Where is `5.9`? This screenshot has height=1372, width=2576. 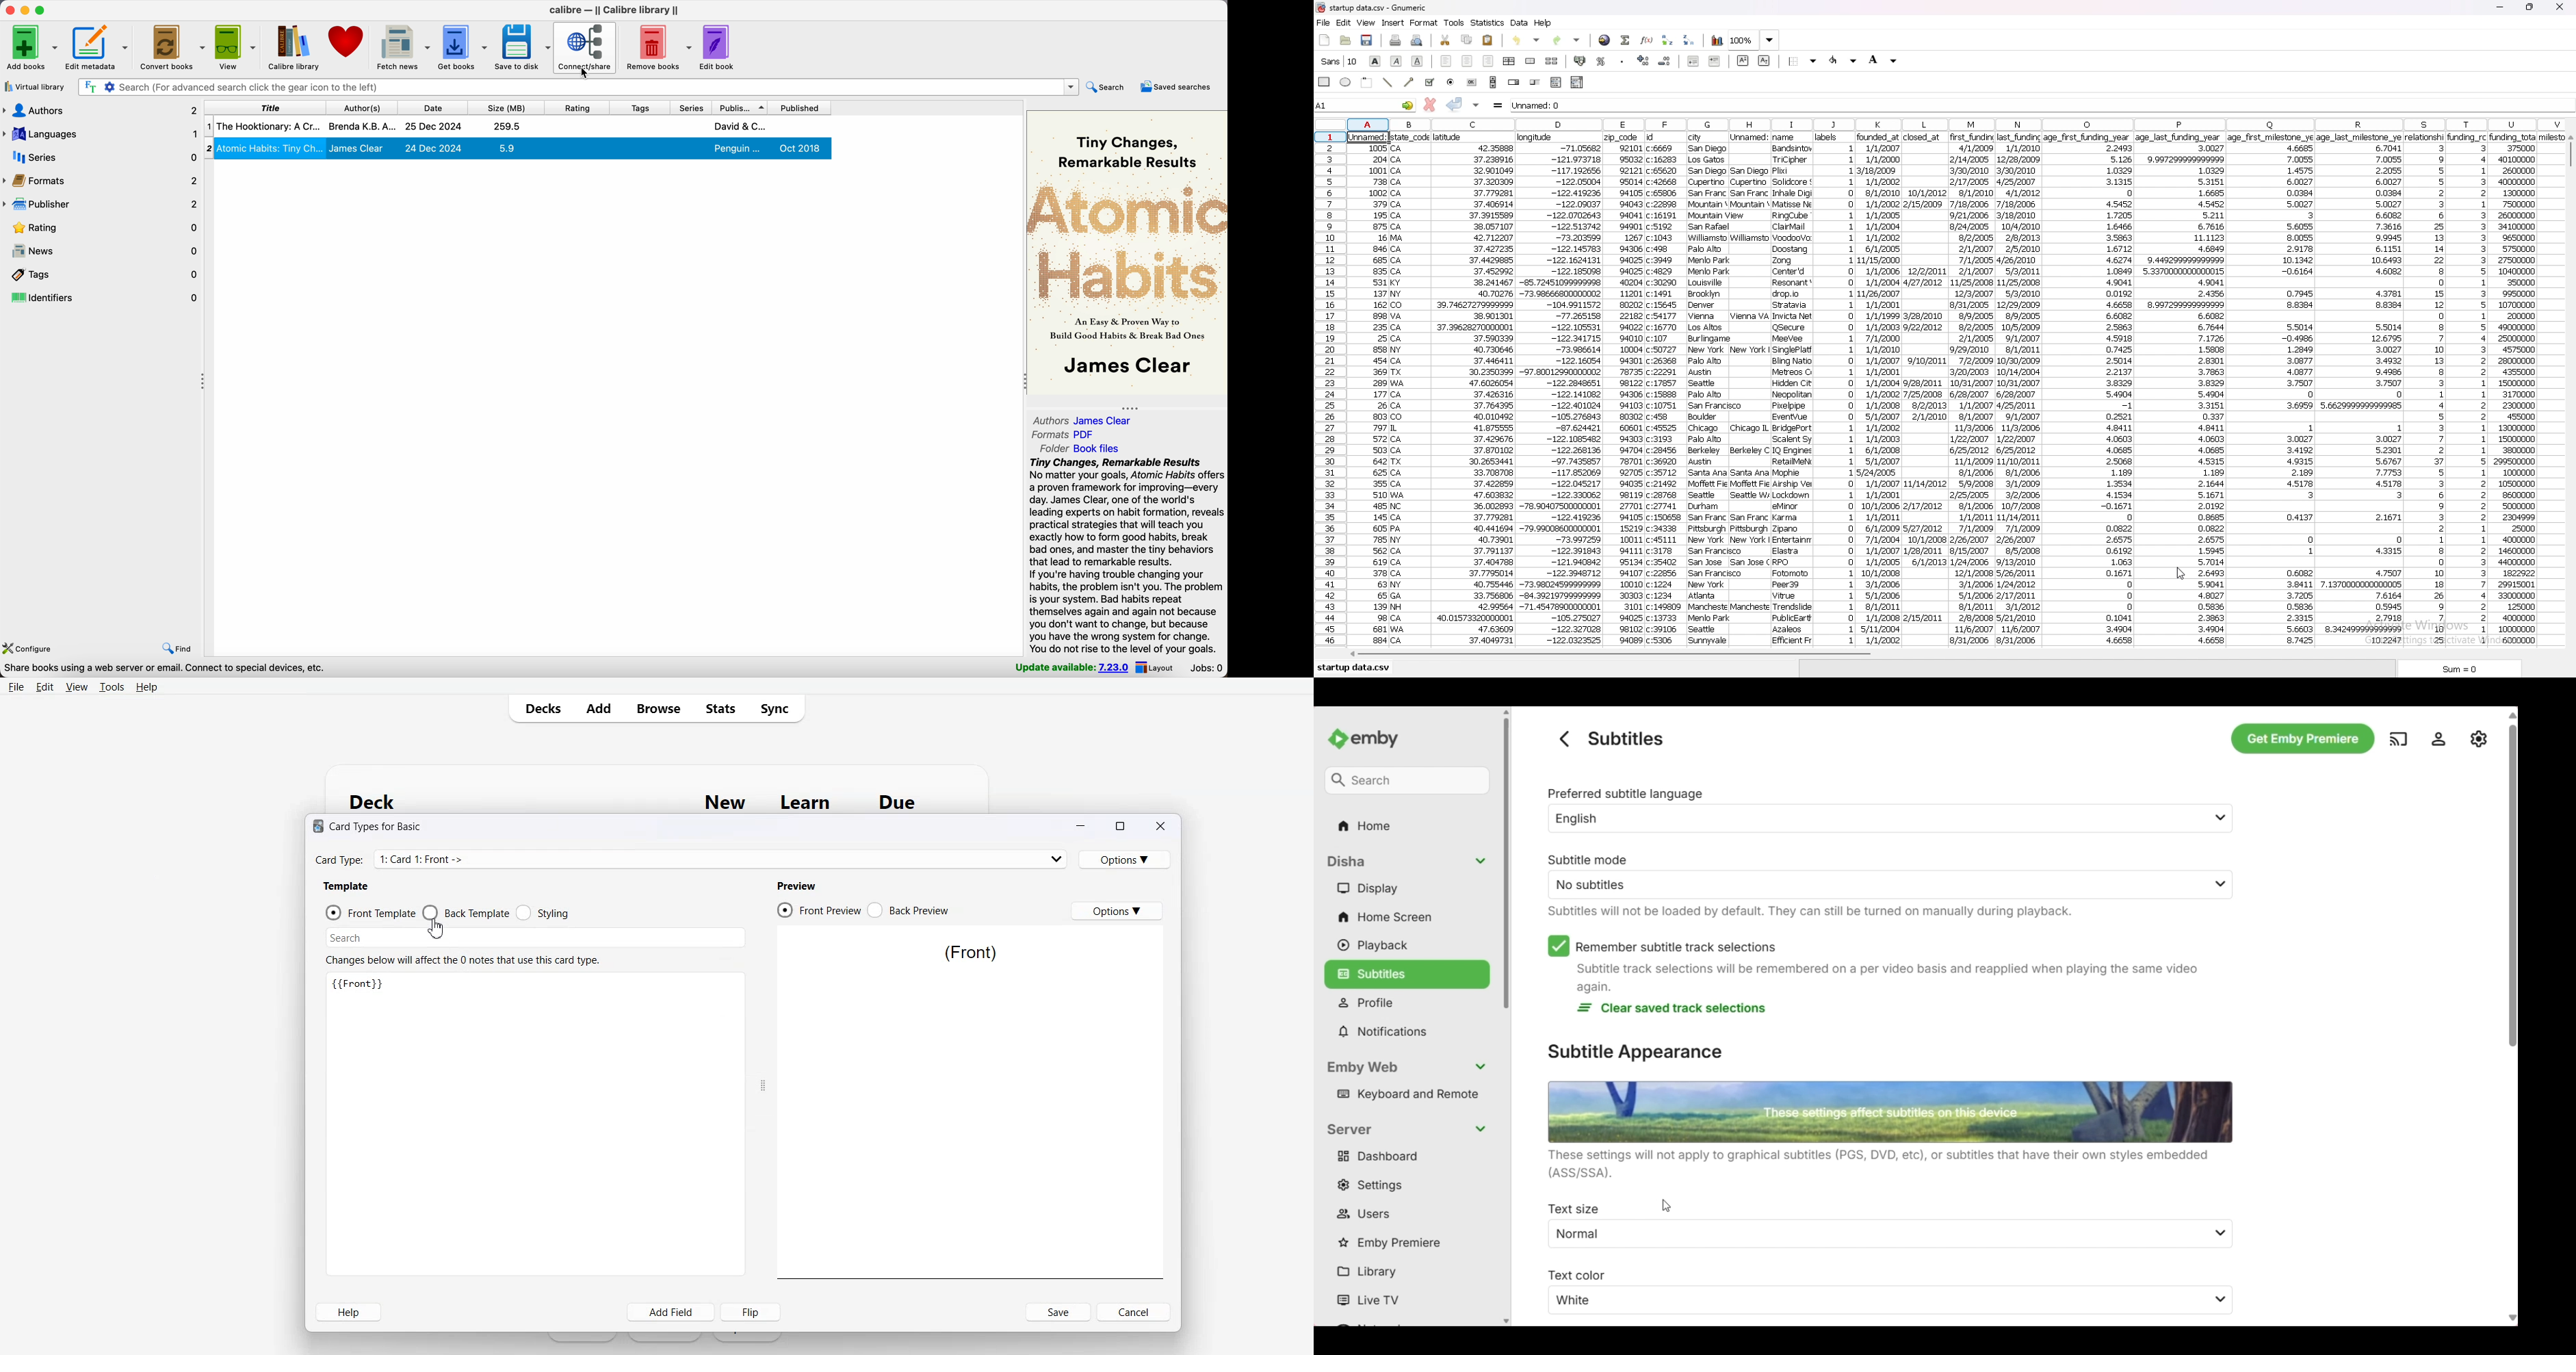
5.9 is located at coordinates (507, 148).